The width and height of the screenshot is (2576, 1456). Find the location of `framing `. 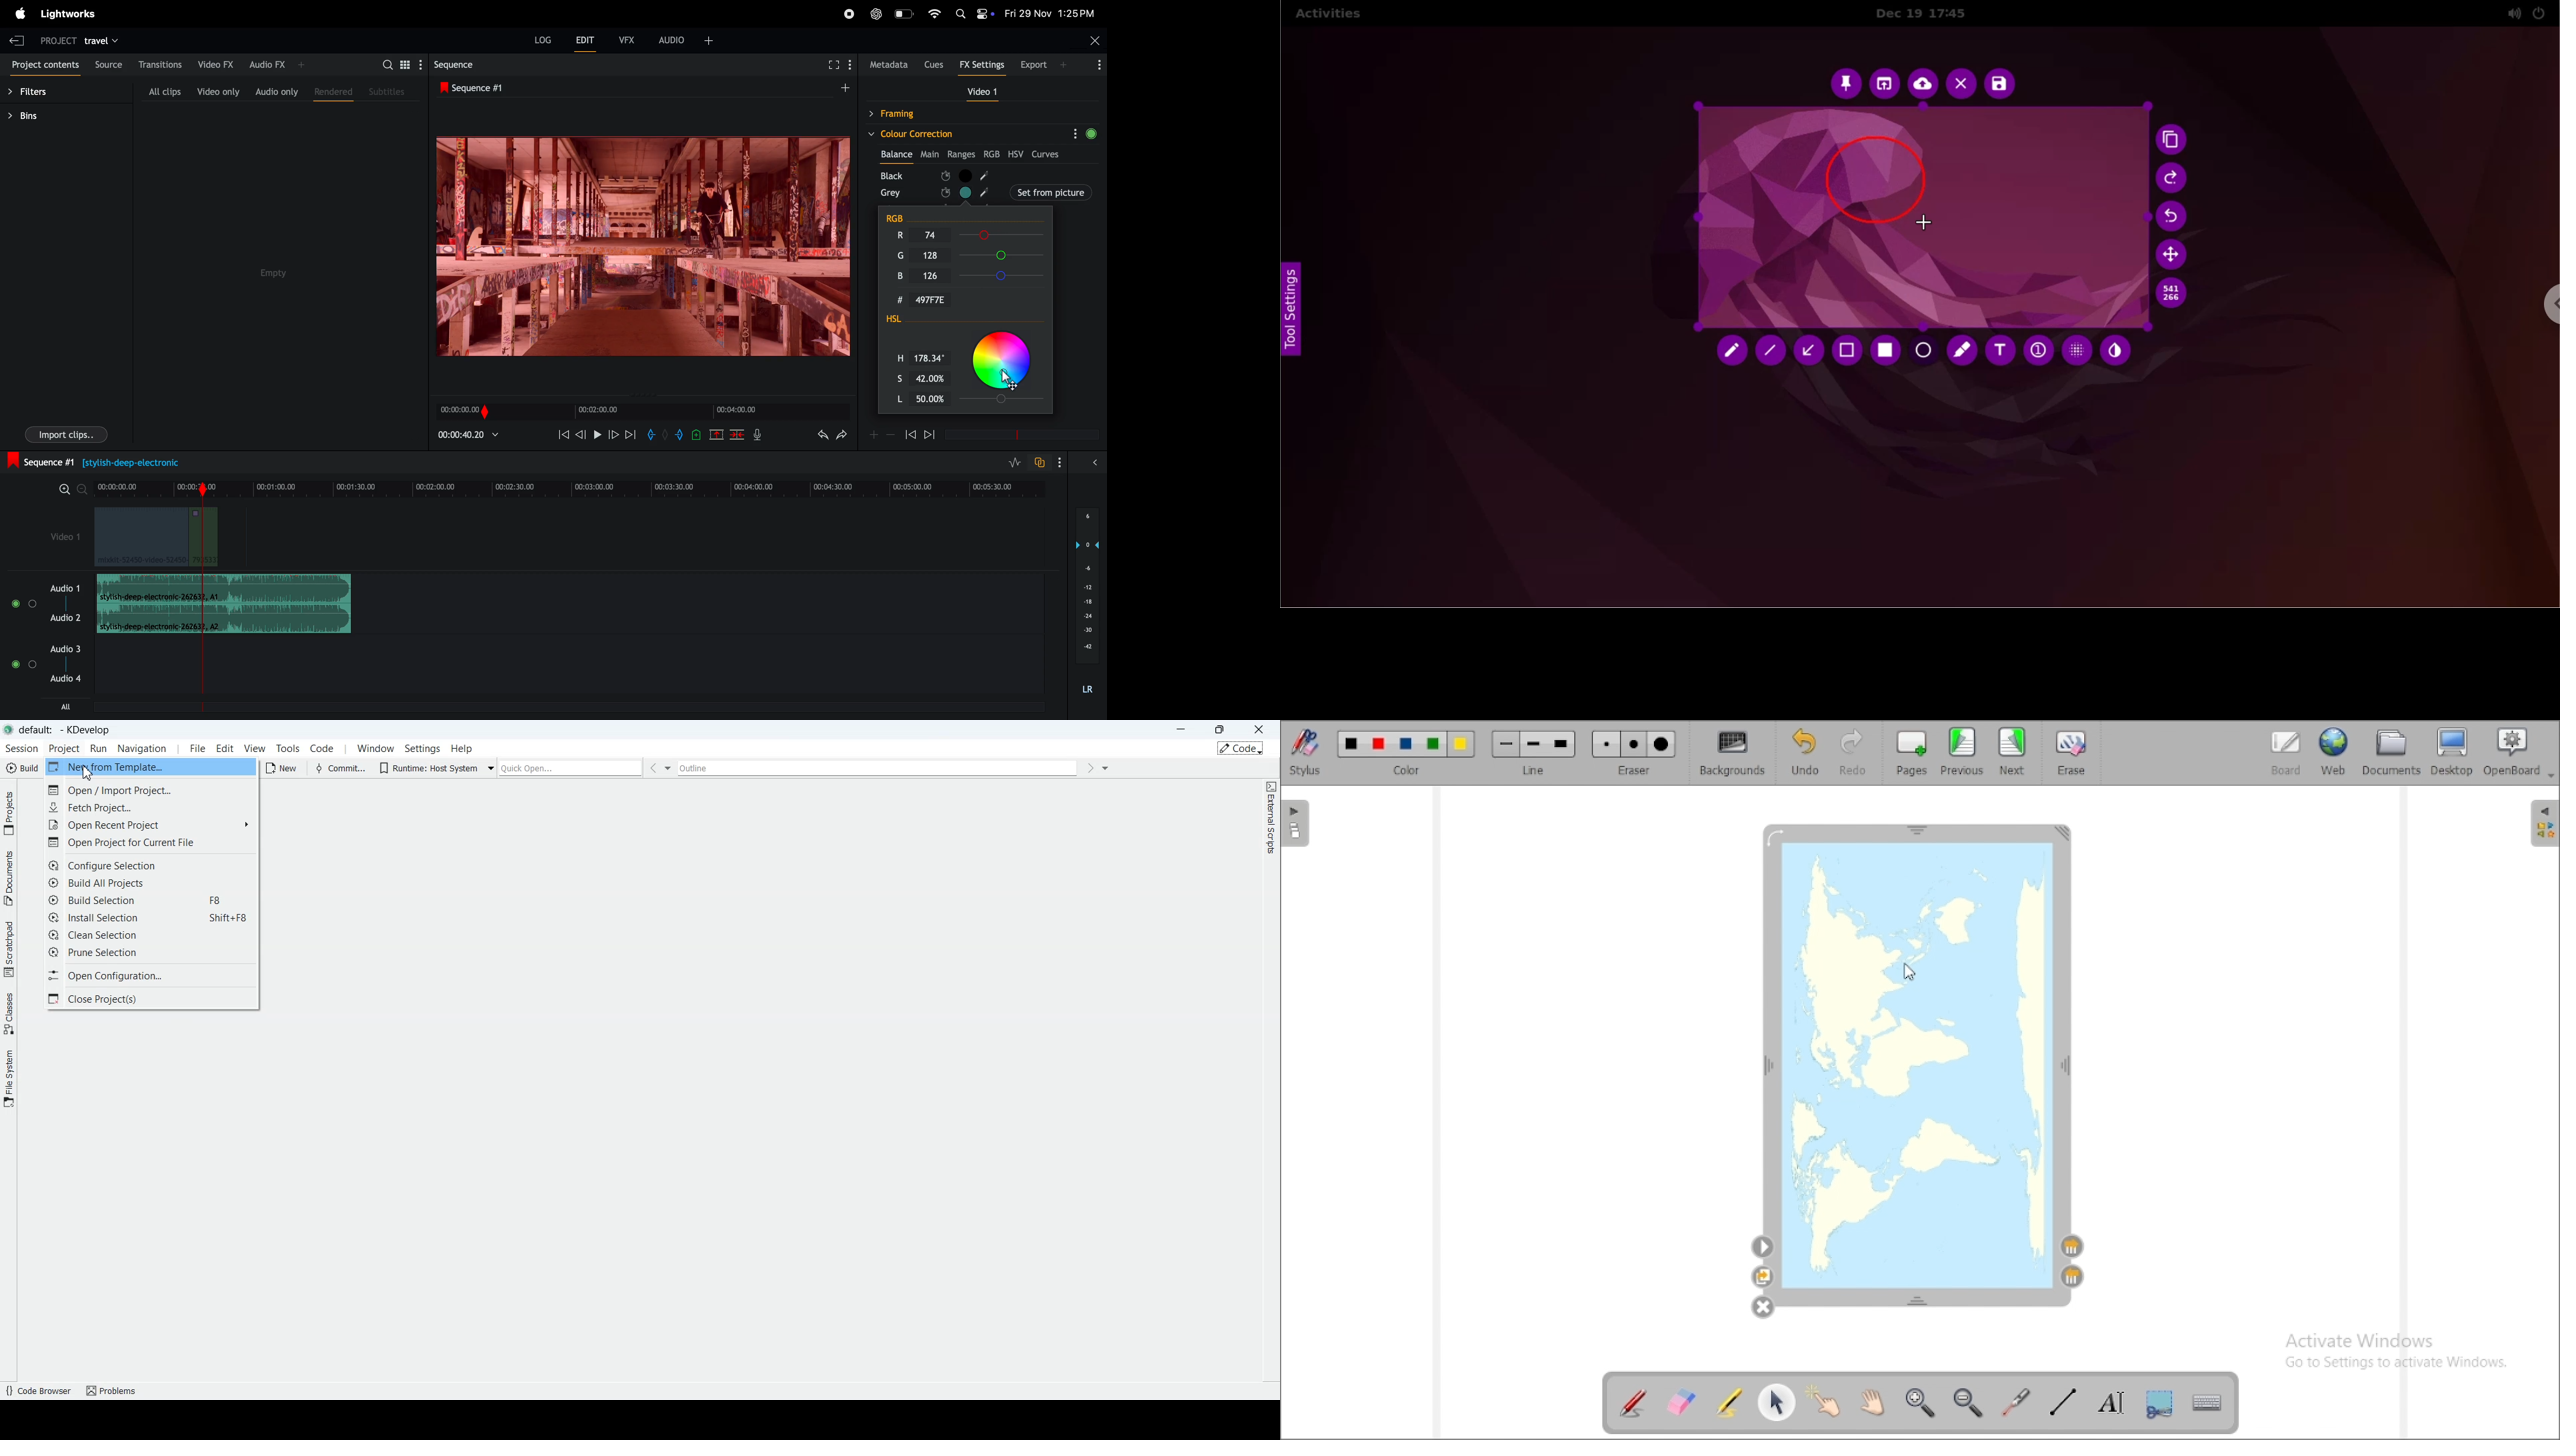

framing  is located at coordinates (938, 114).